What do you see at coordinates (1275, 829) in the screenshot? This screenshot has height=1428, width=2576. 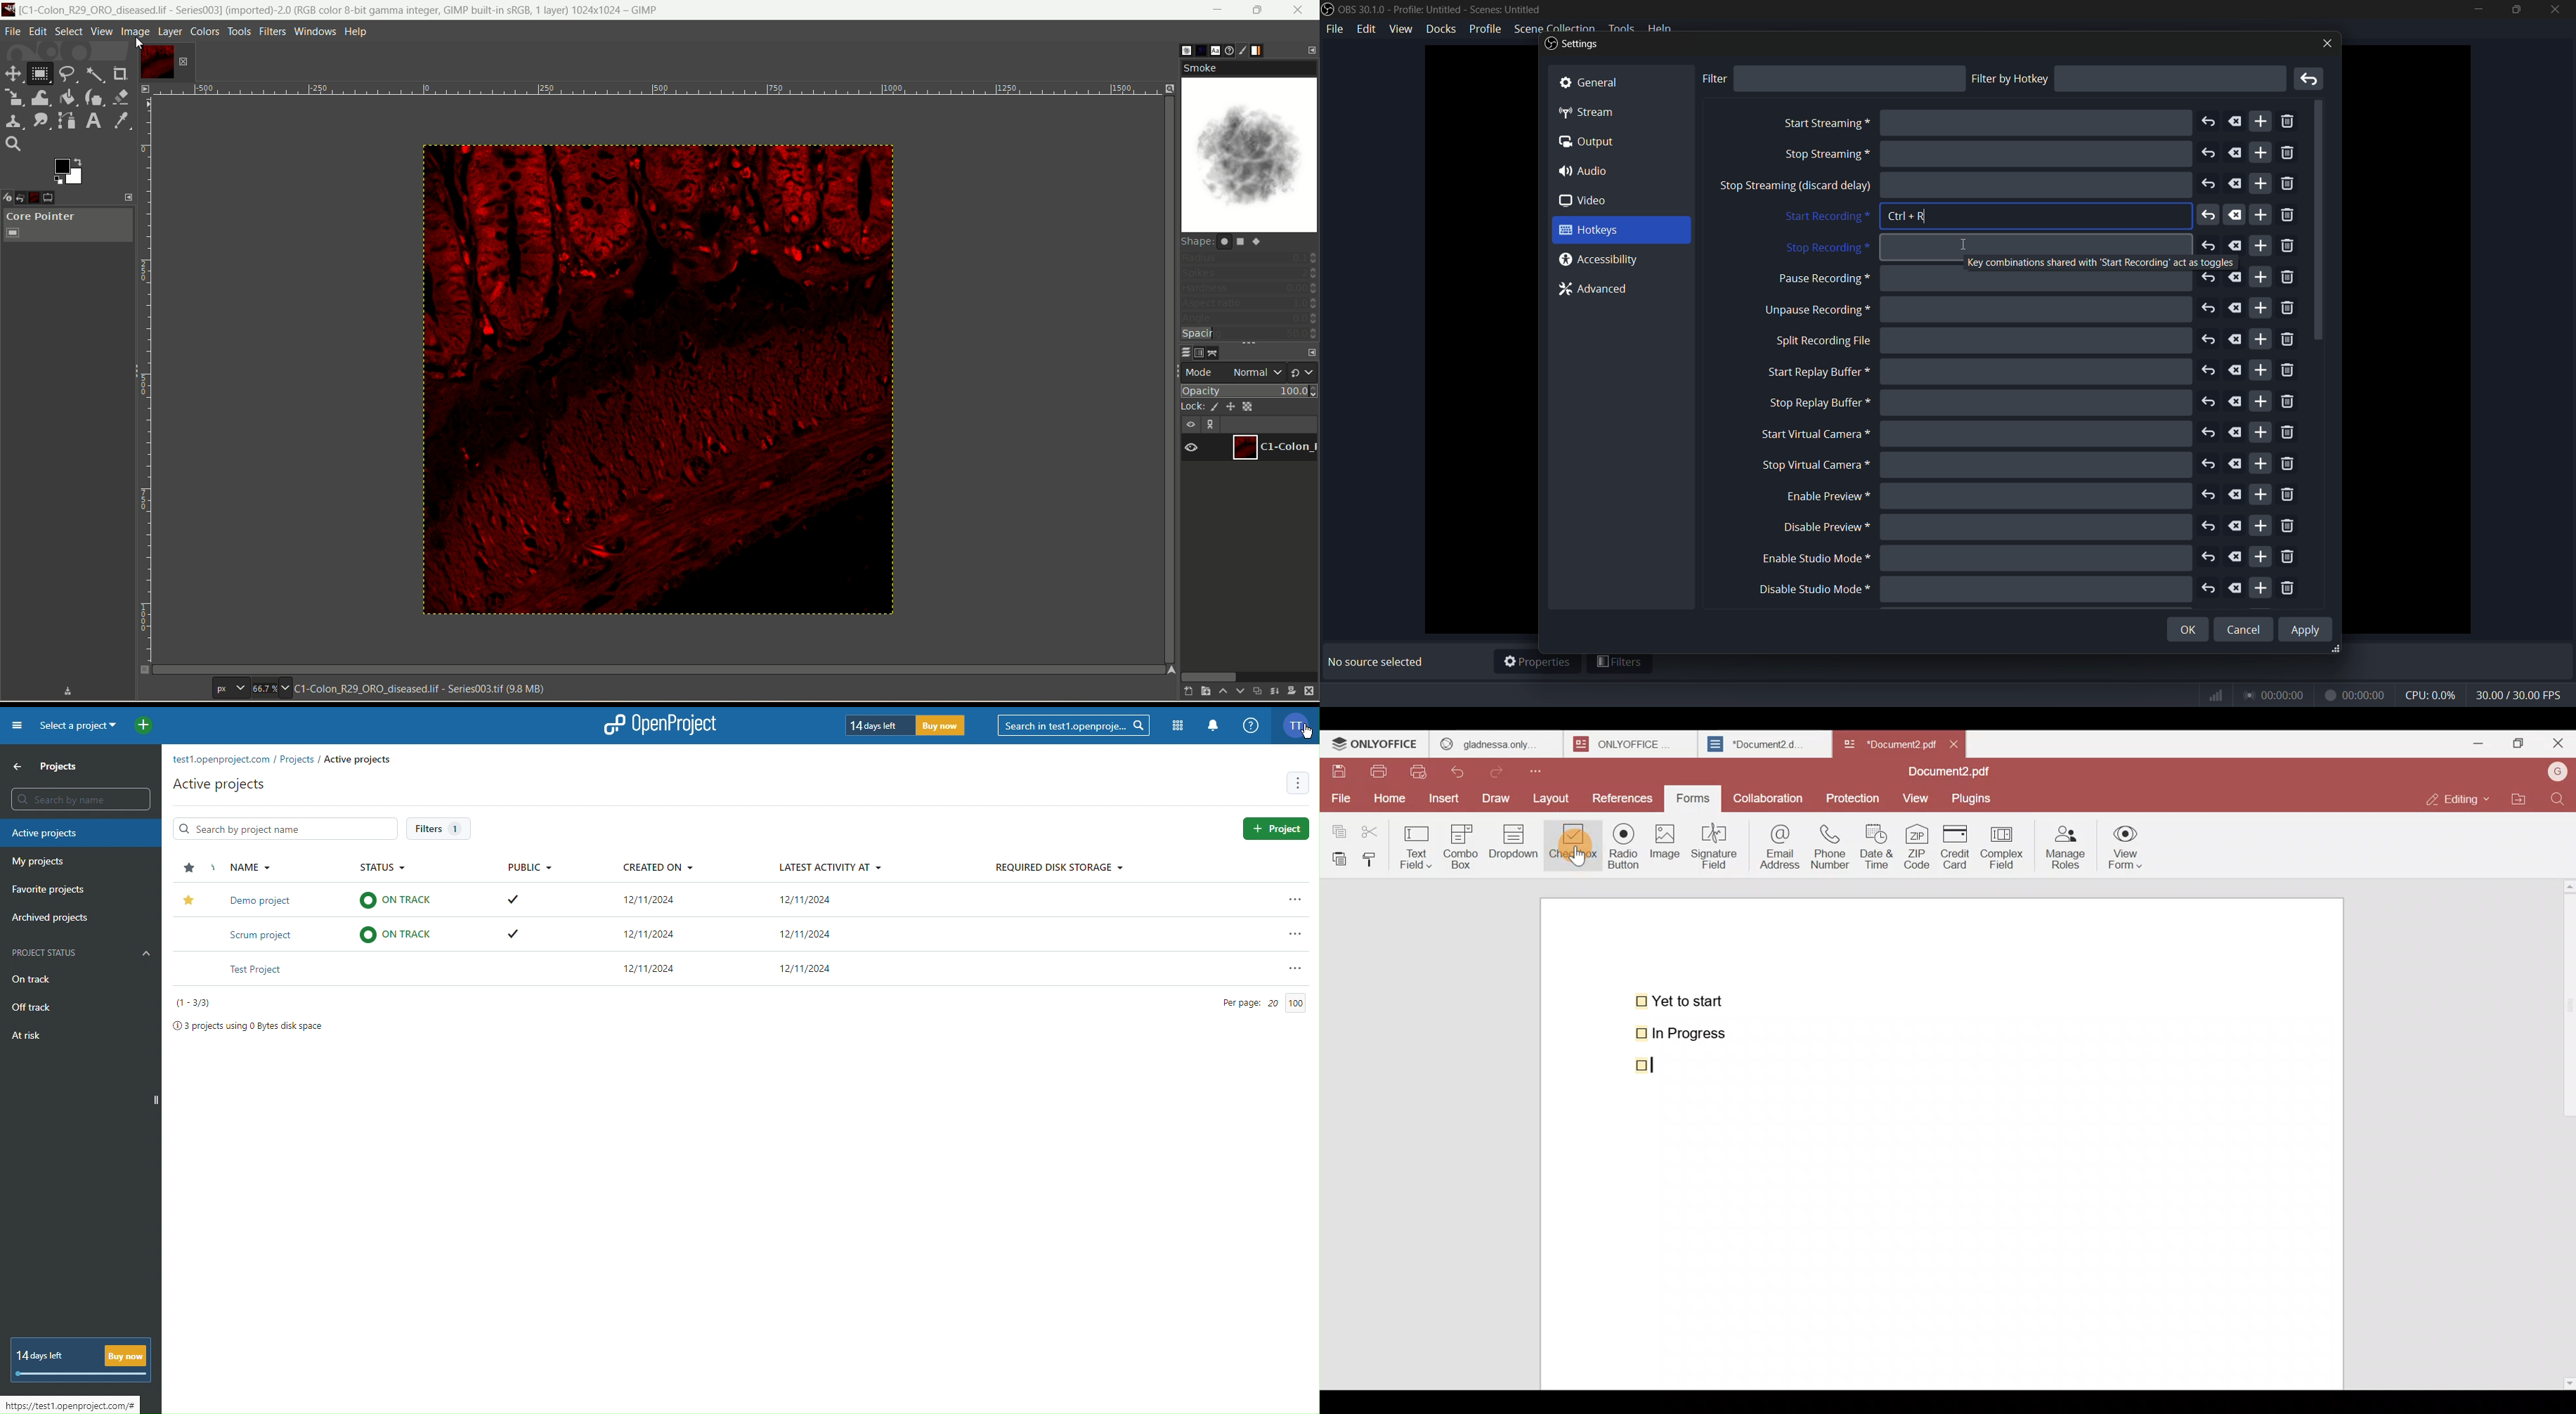 I see `Project` at bounding box center [1275, 829].